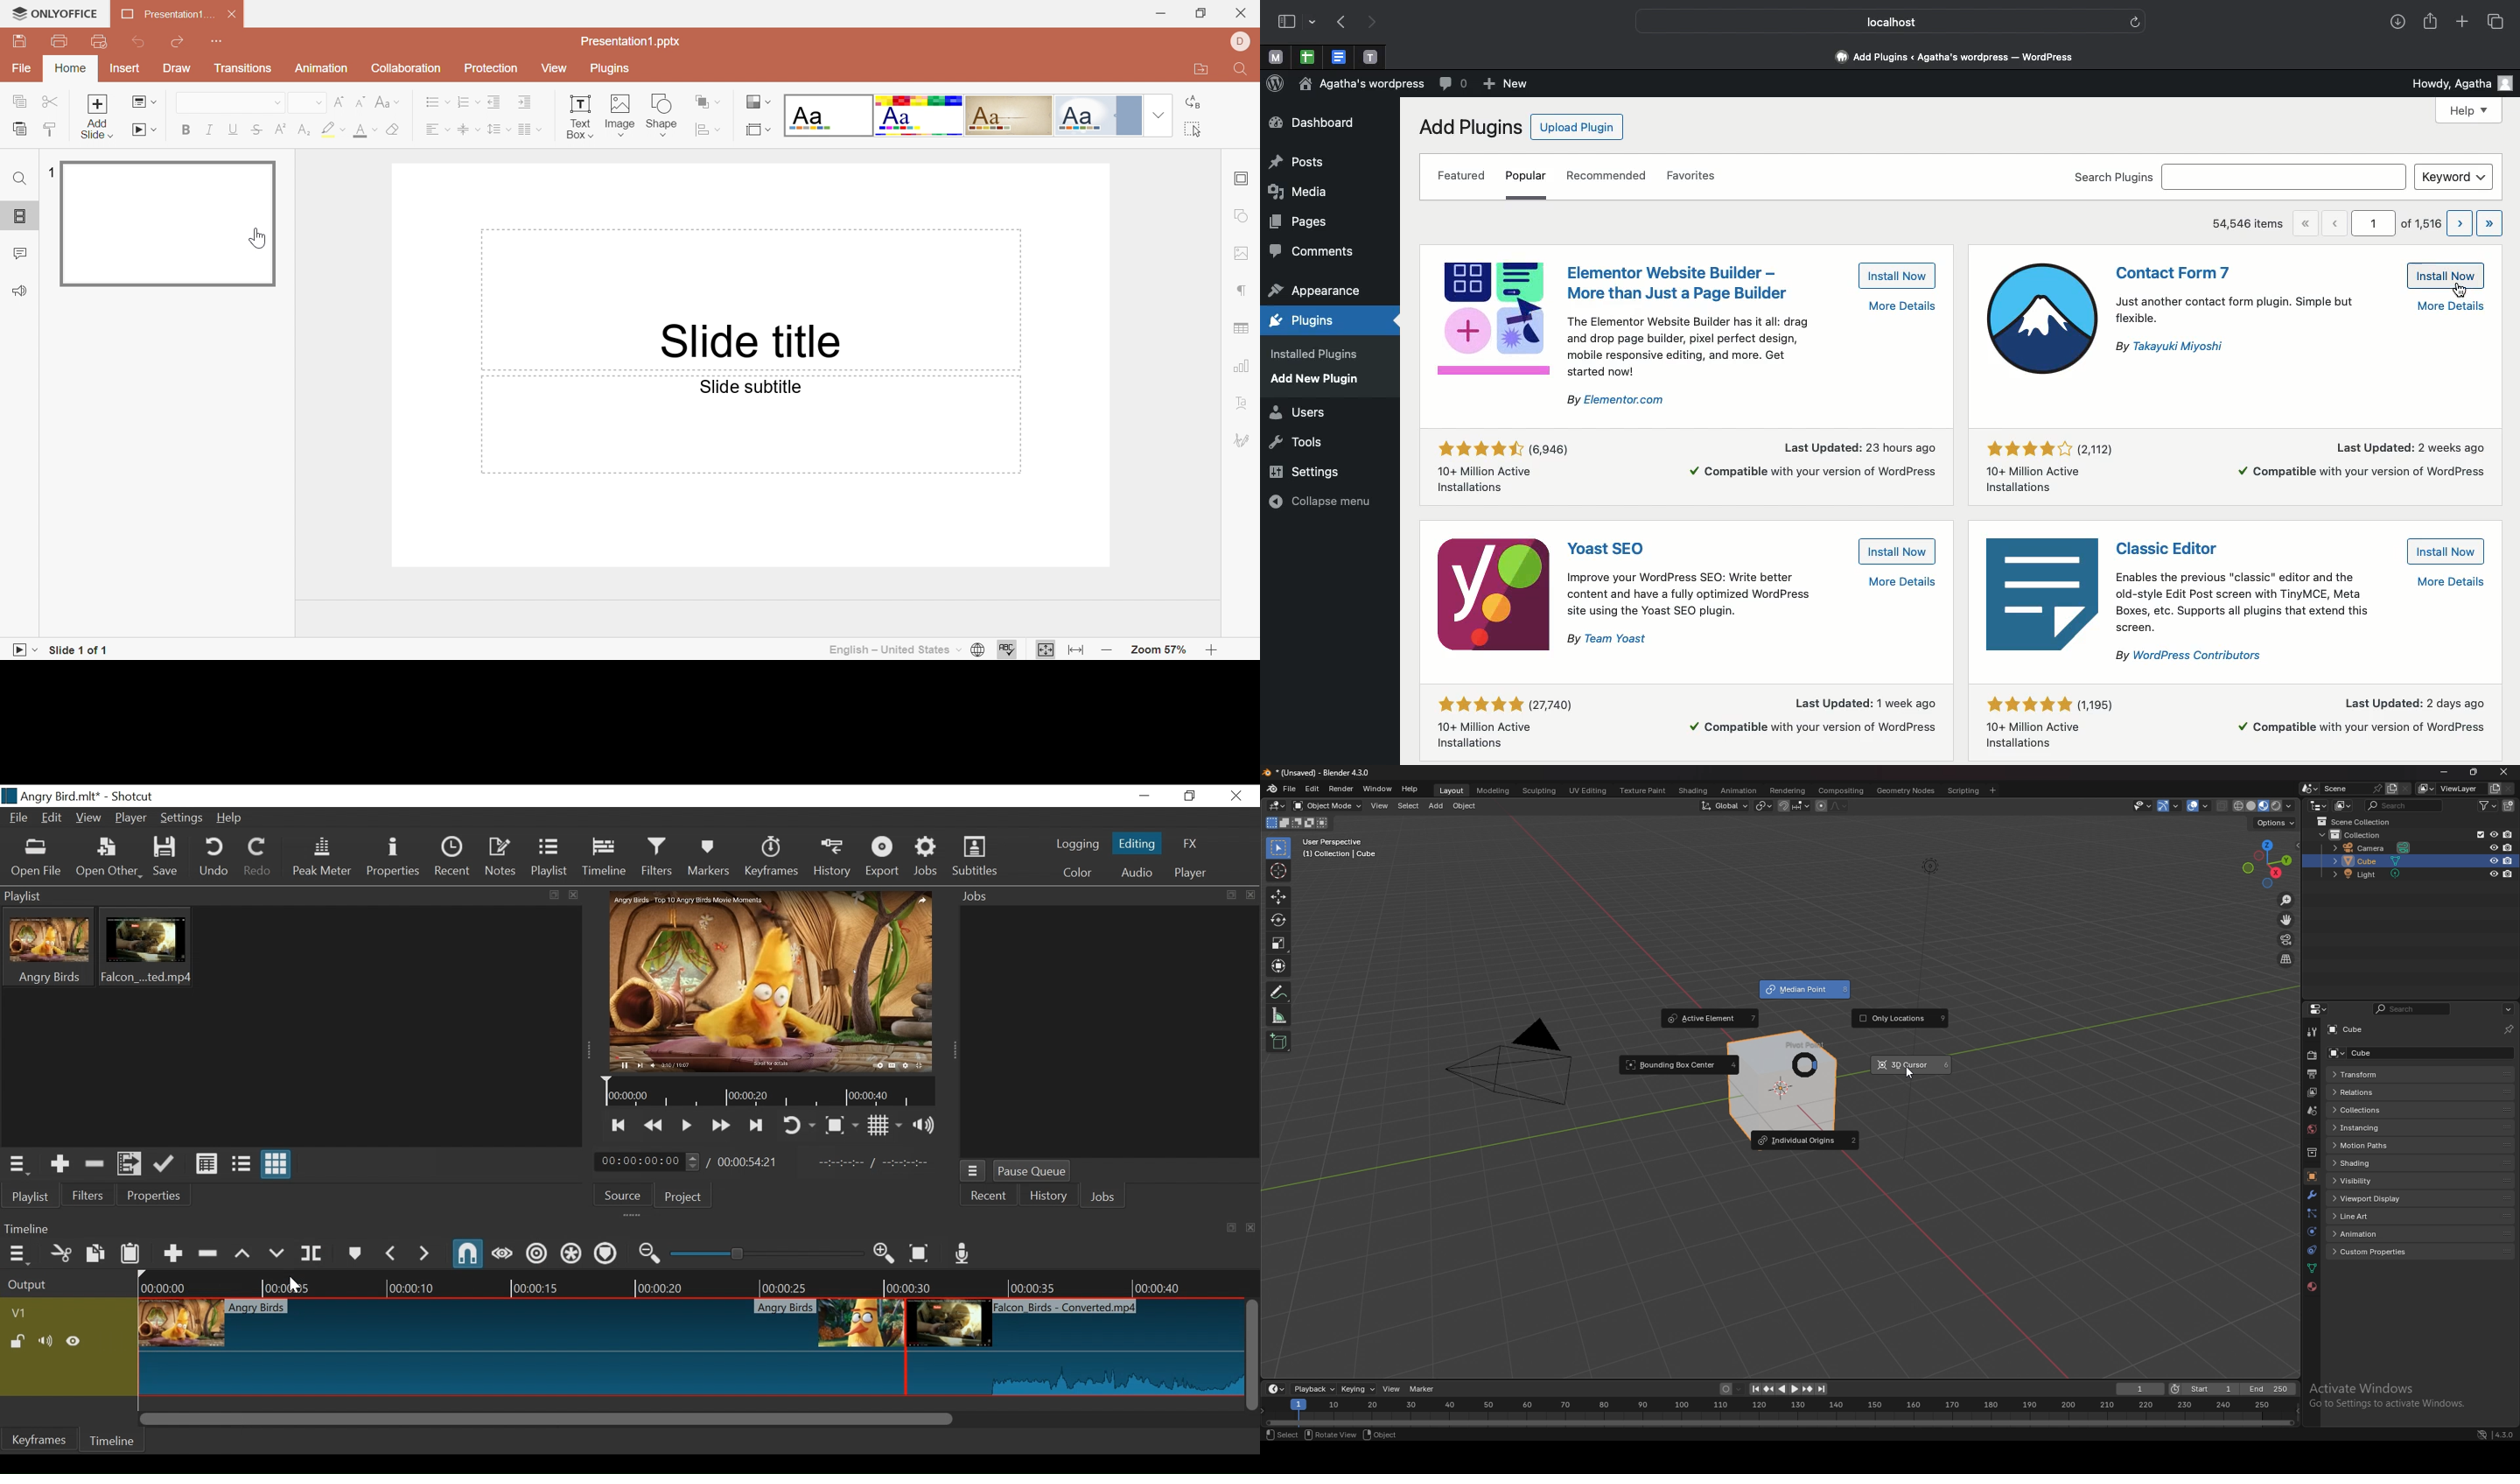 Image resolution: width=2520 pixels, height=1484 pixels. I want to click on disable in renders, so click(2510, 848).